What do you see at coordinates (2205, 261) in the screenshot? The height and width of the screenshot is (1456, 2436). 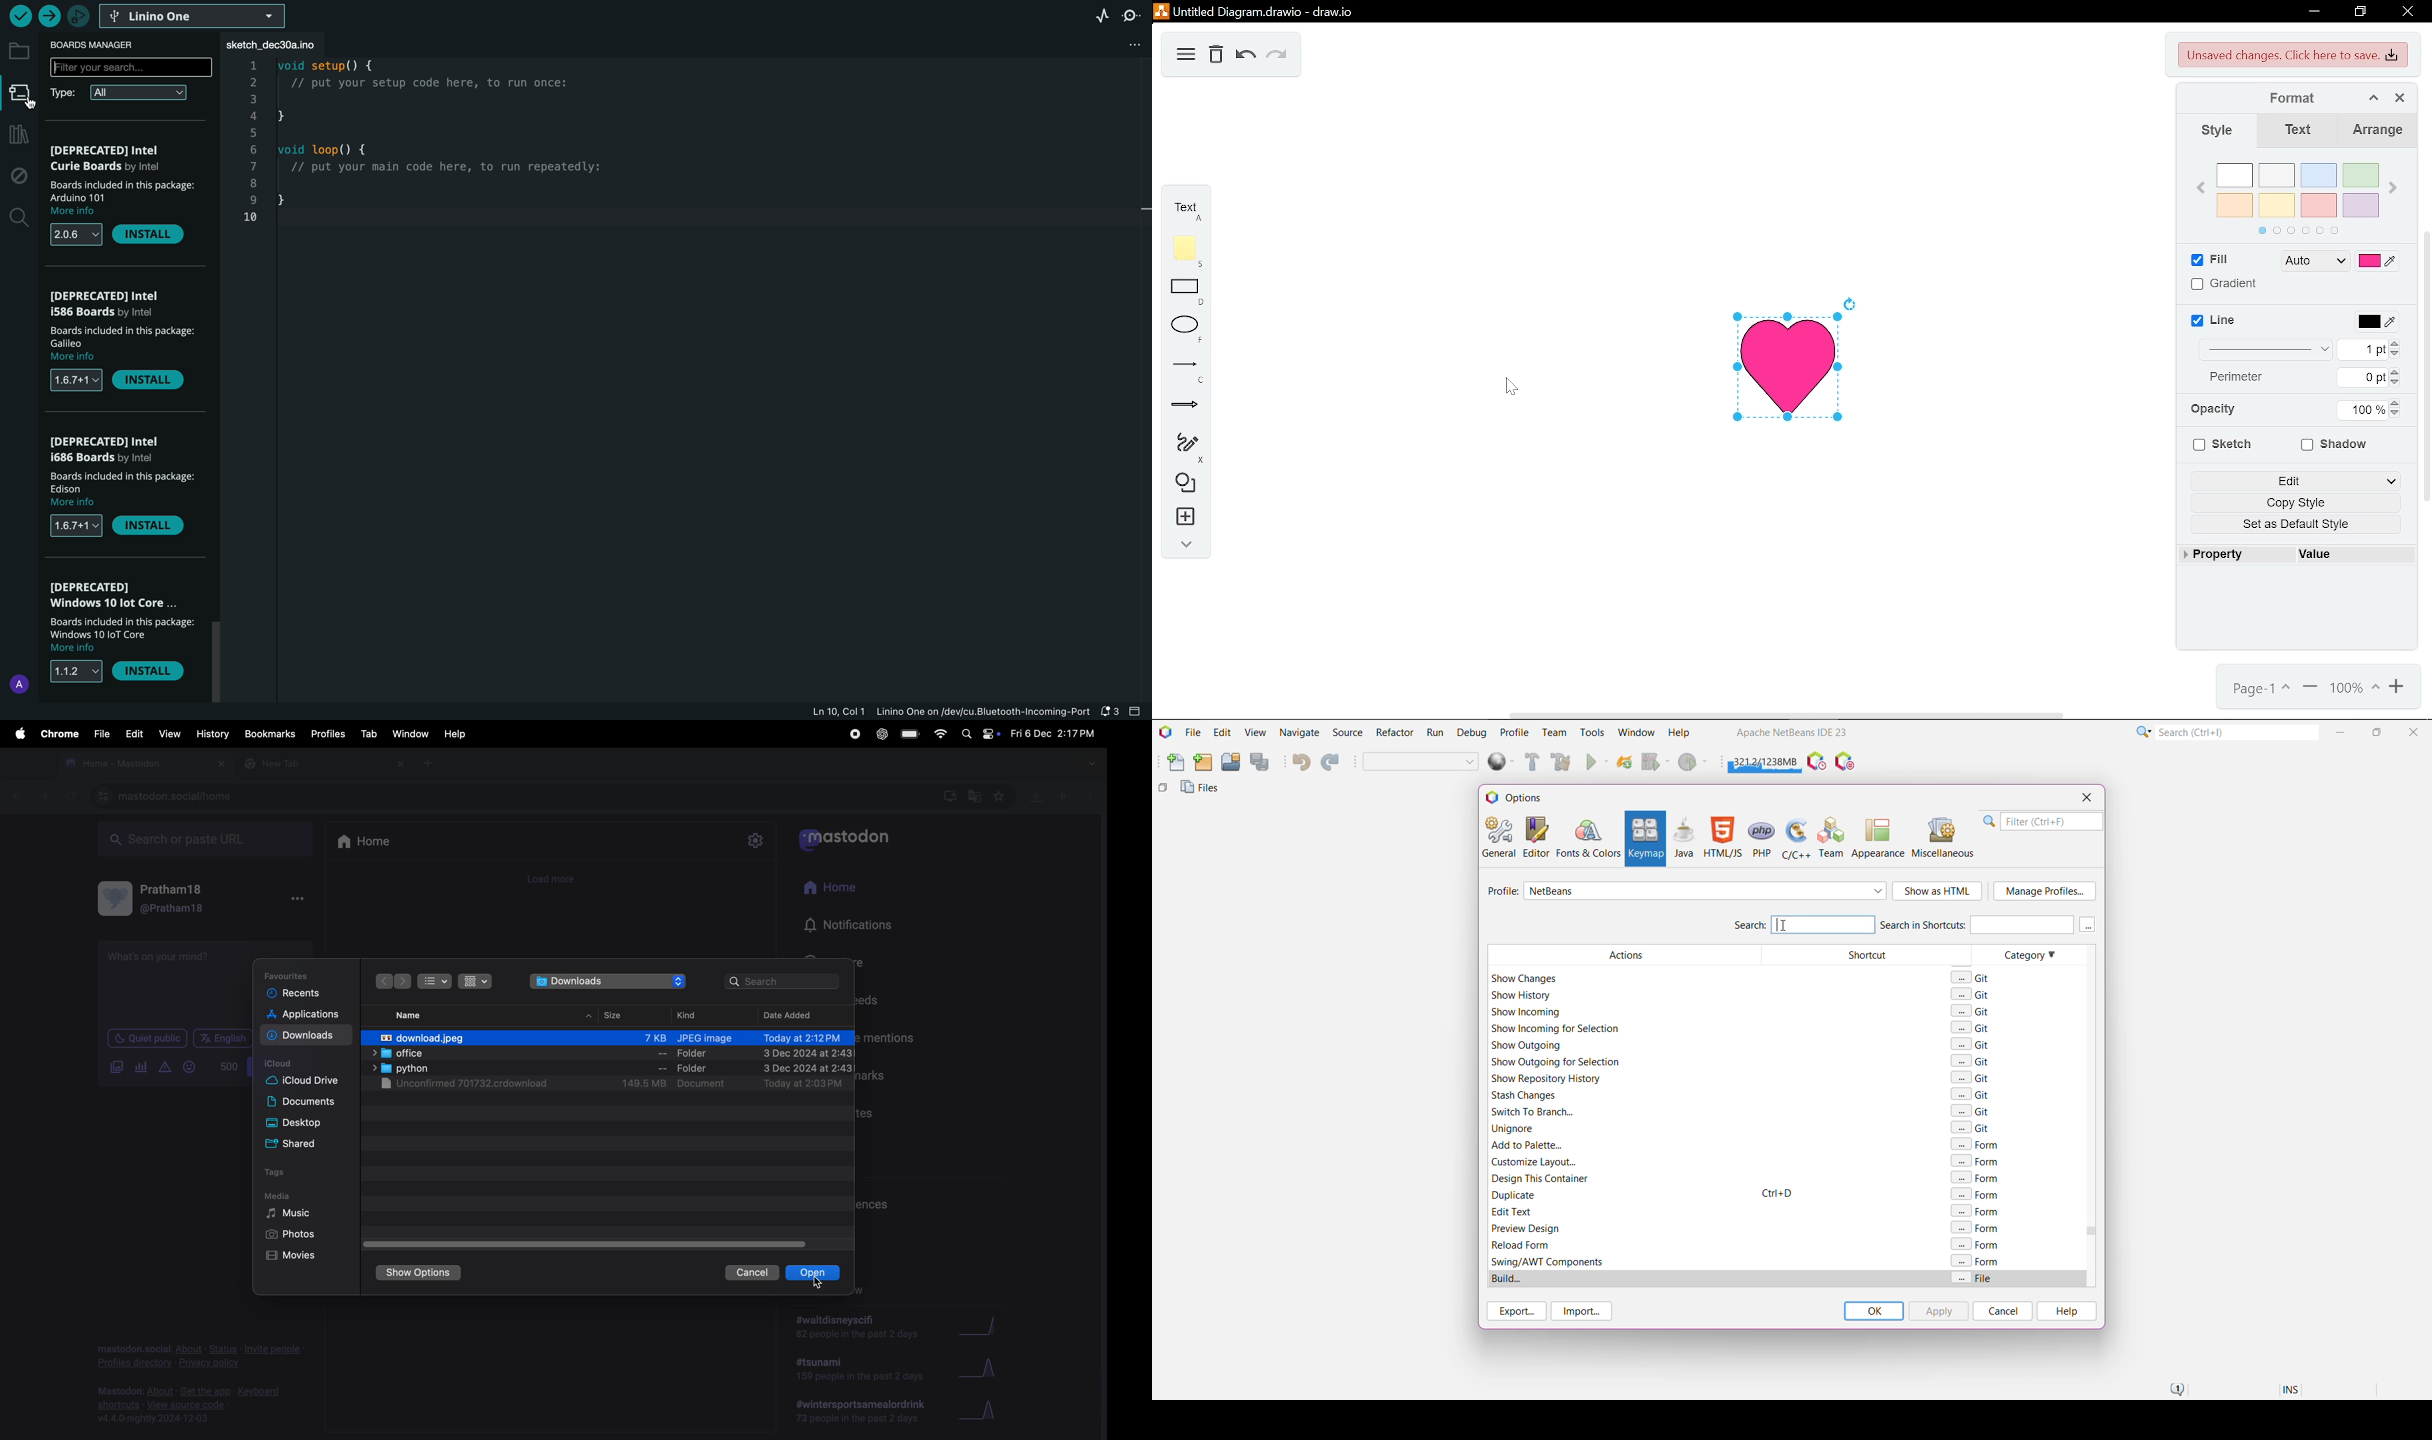 I see `fill` at bounding box center [2205, 261].